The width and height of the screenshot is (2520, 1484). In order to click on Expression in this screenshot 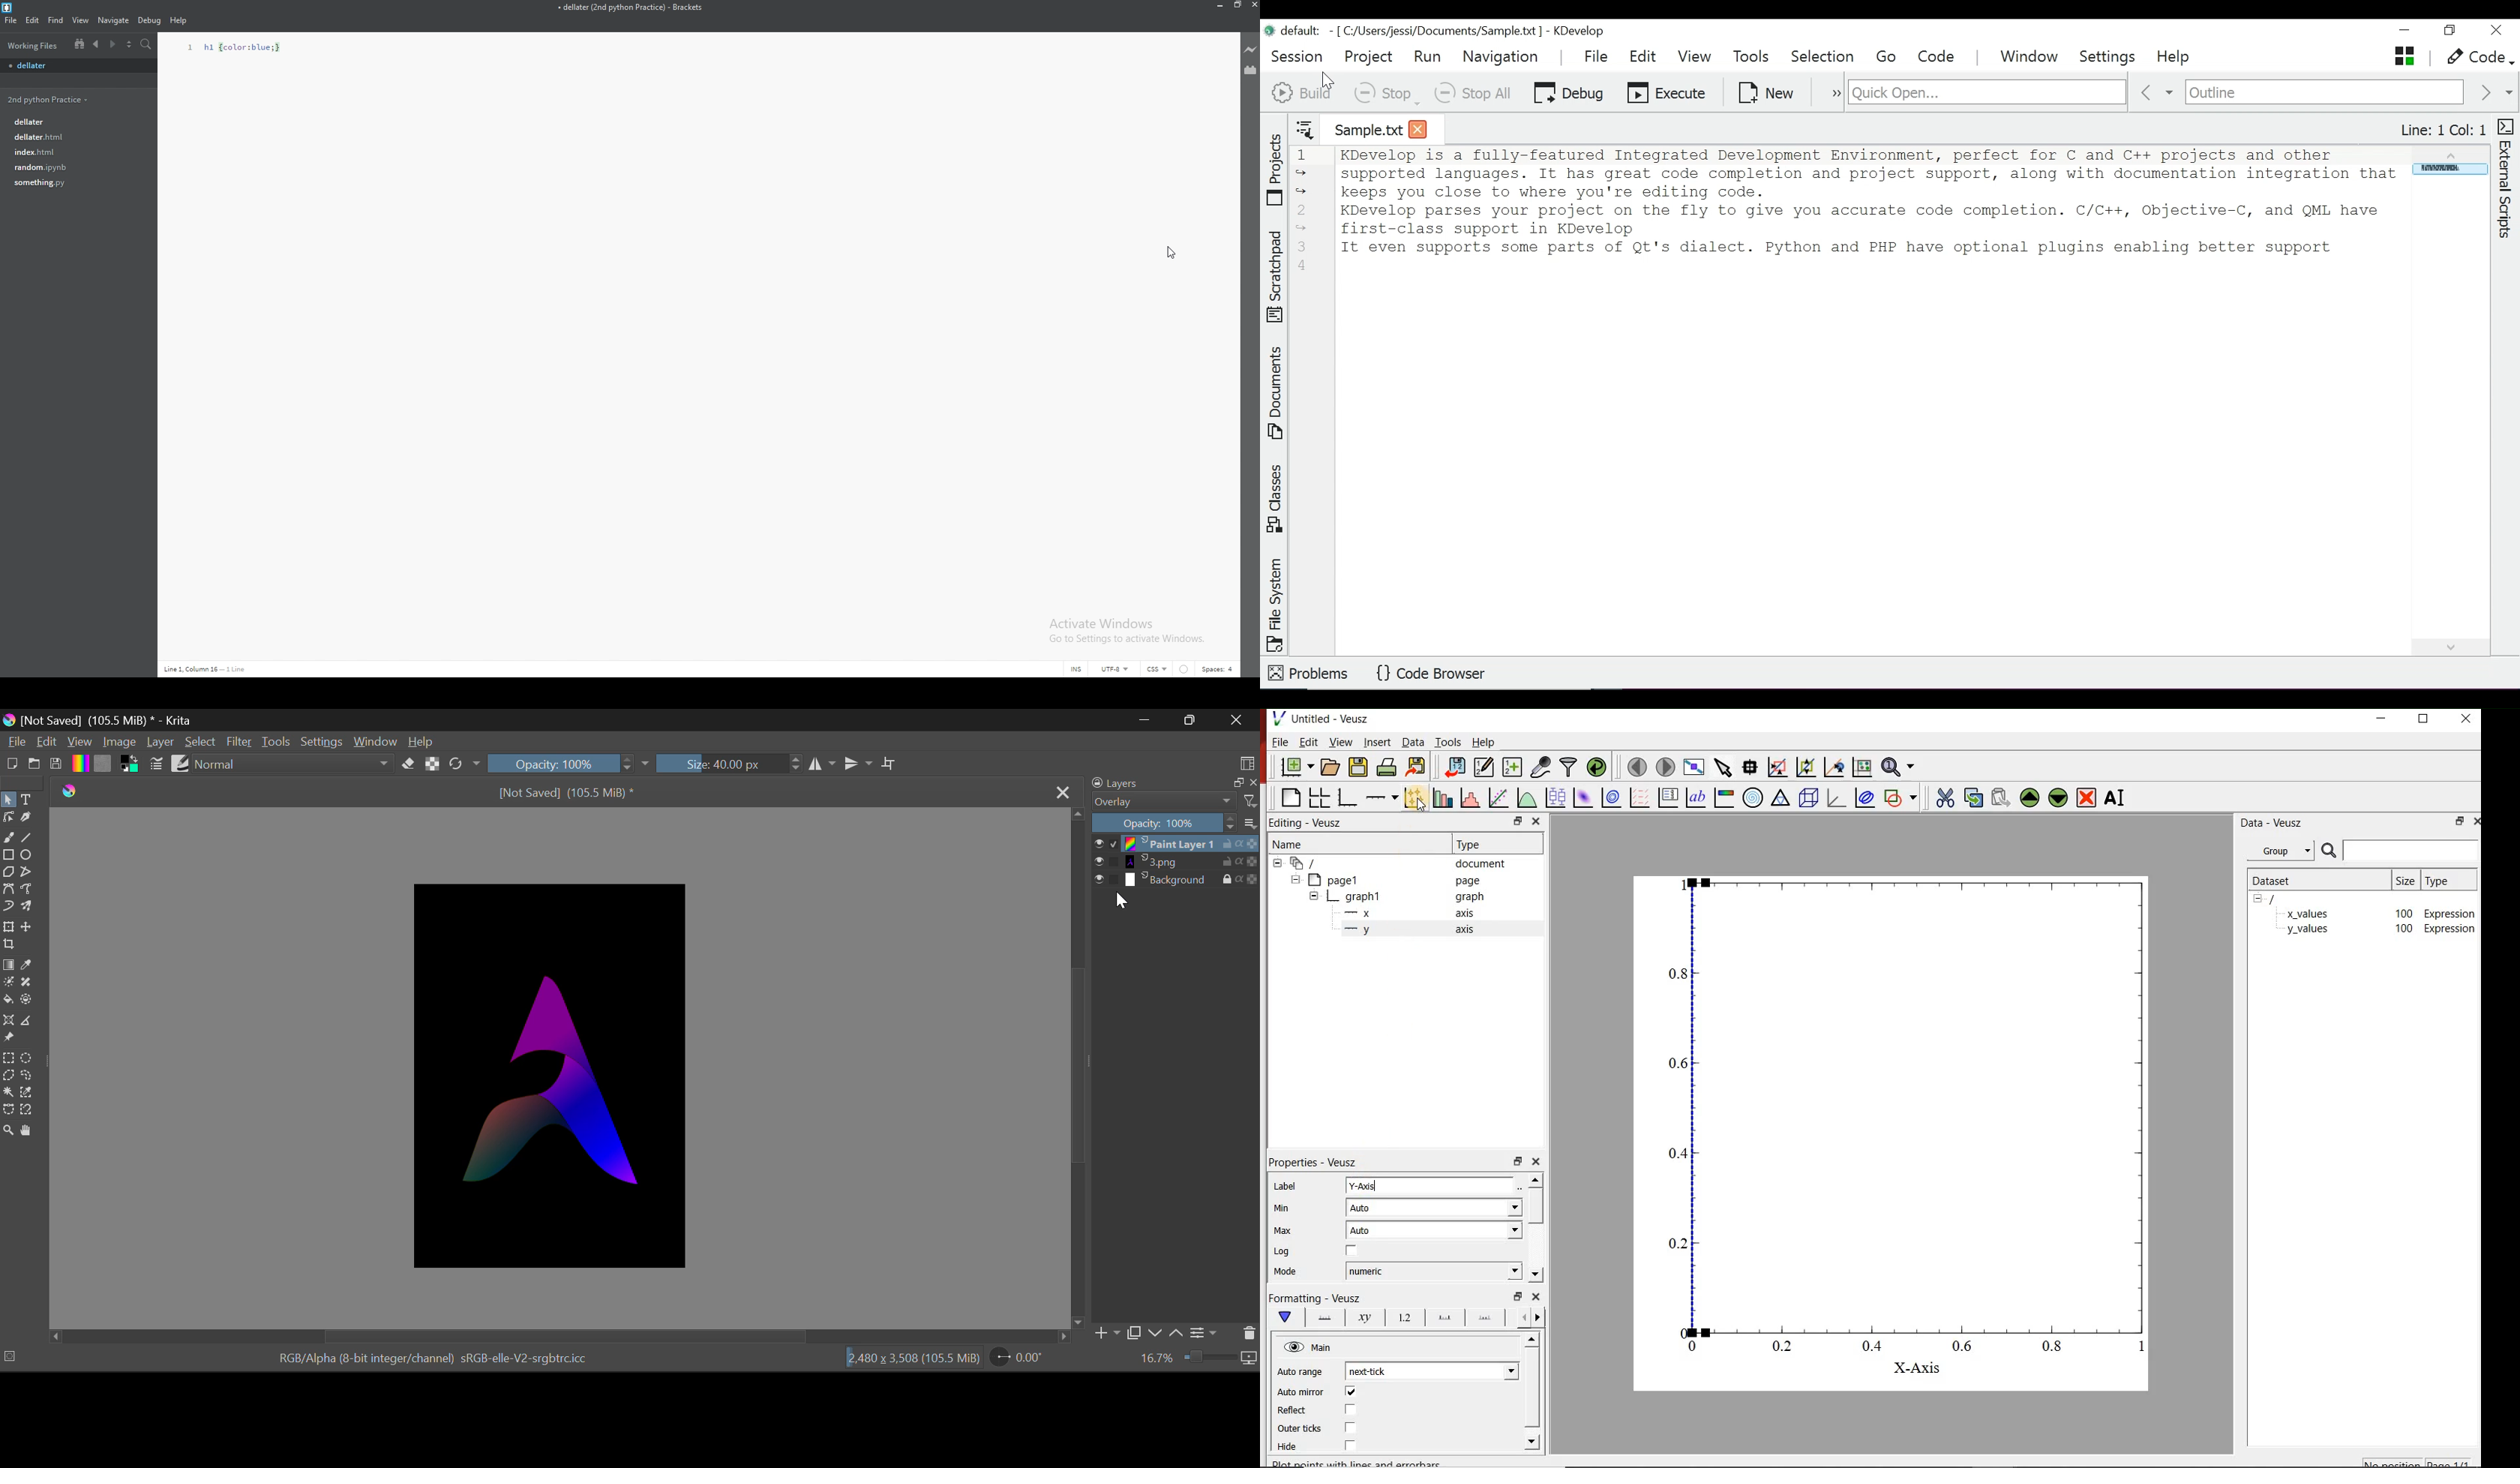, I will do `click(2450, 929)`.